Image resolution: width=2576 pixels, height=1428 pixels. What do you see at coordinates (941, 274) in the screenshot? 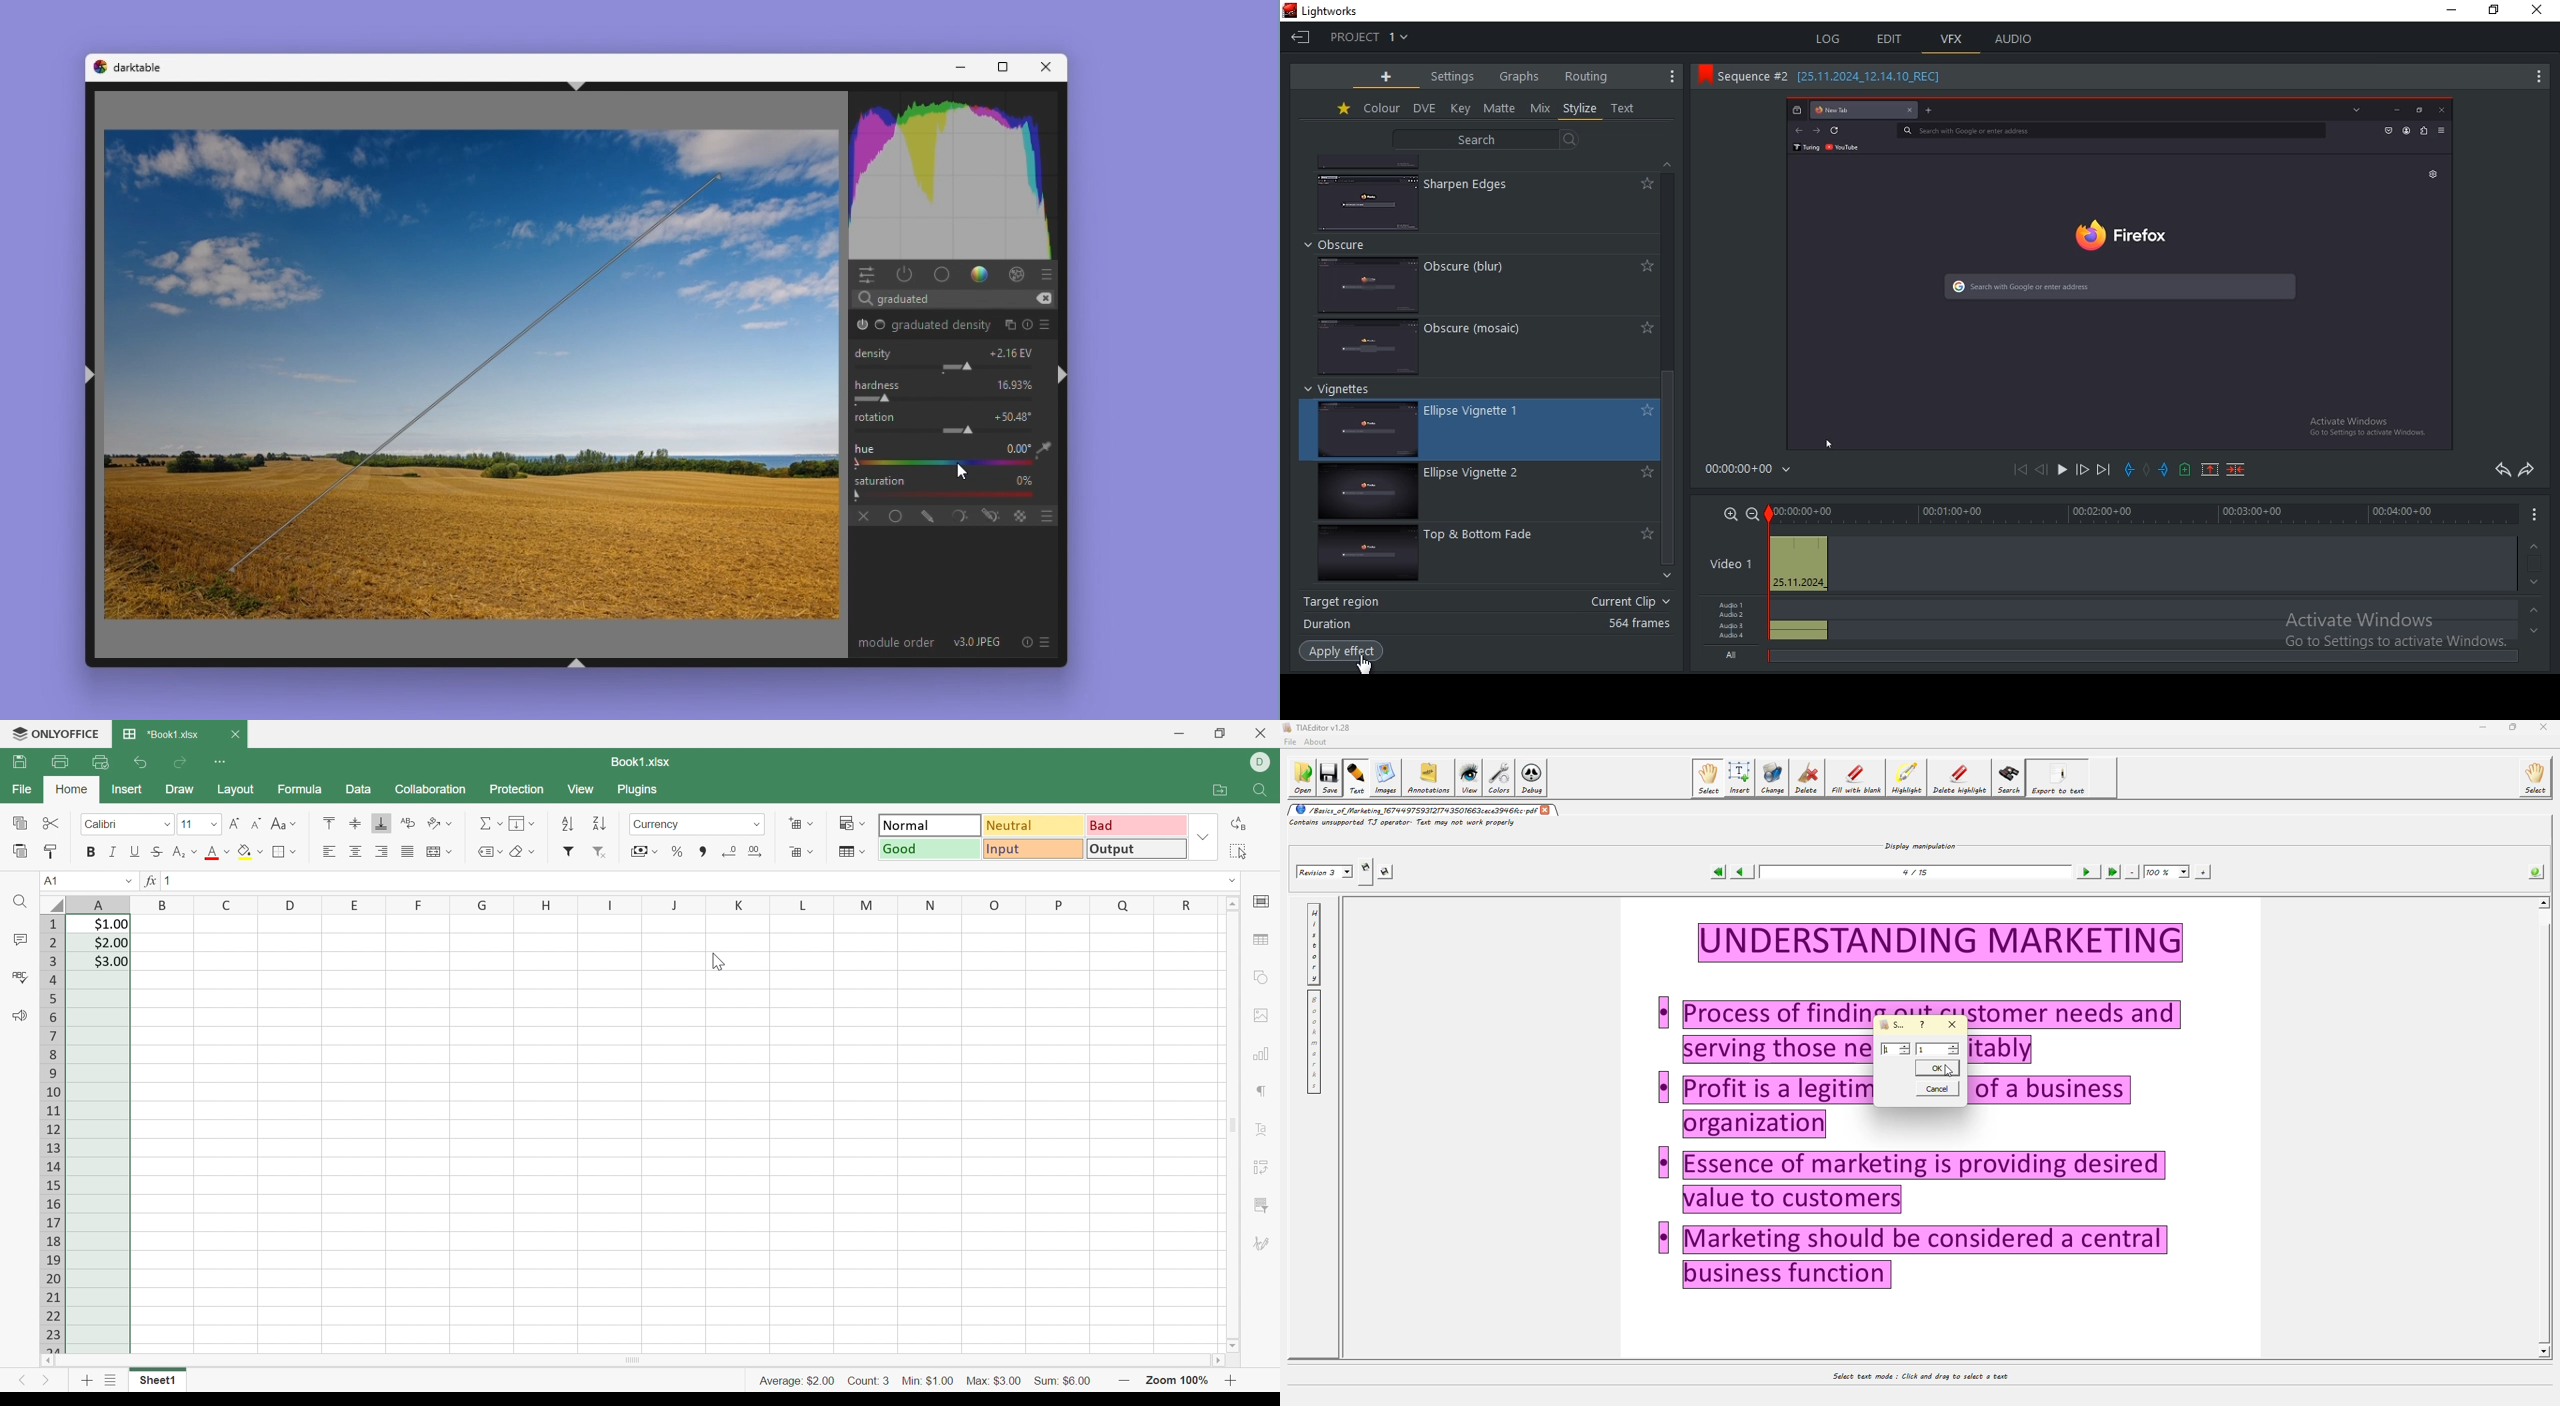
I see `base` at bounding box center [941, 274].